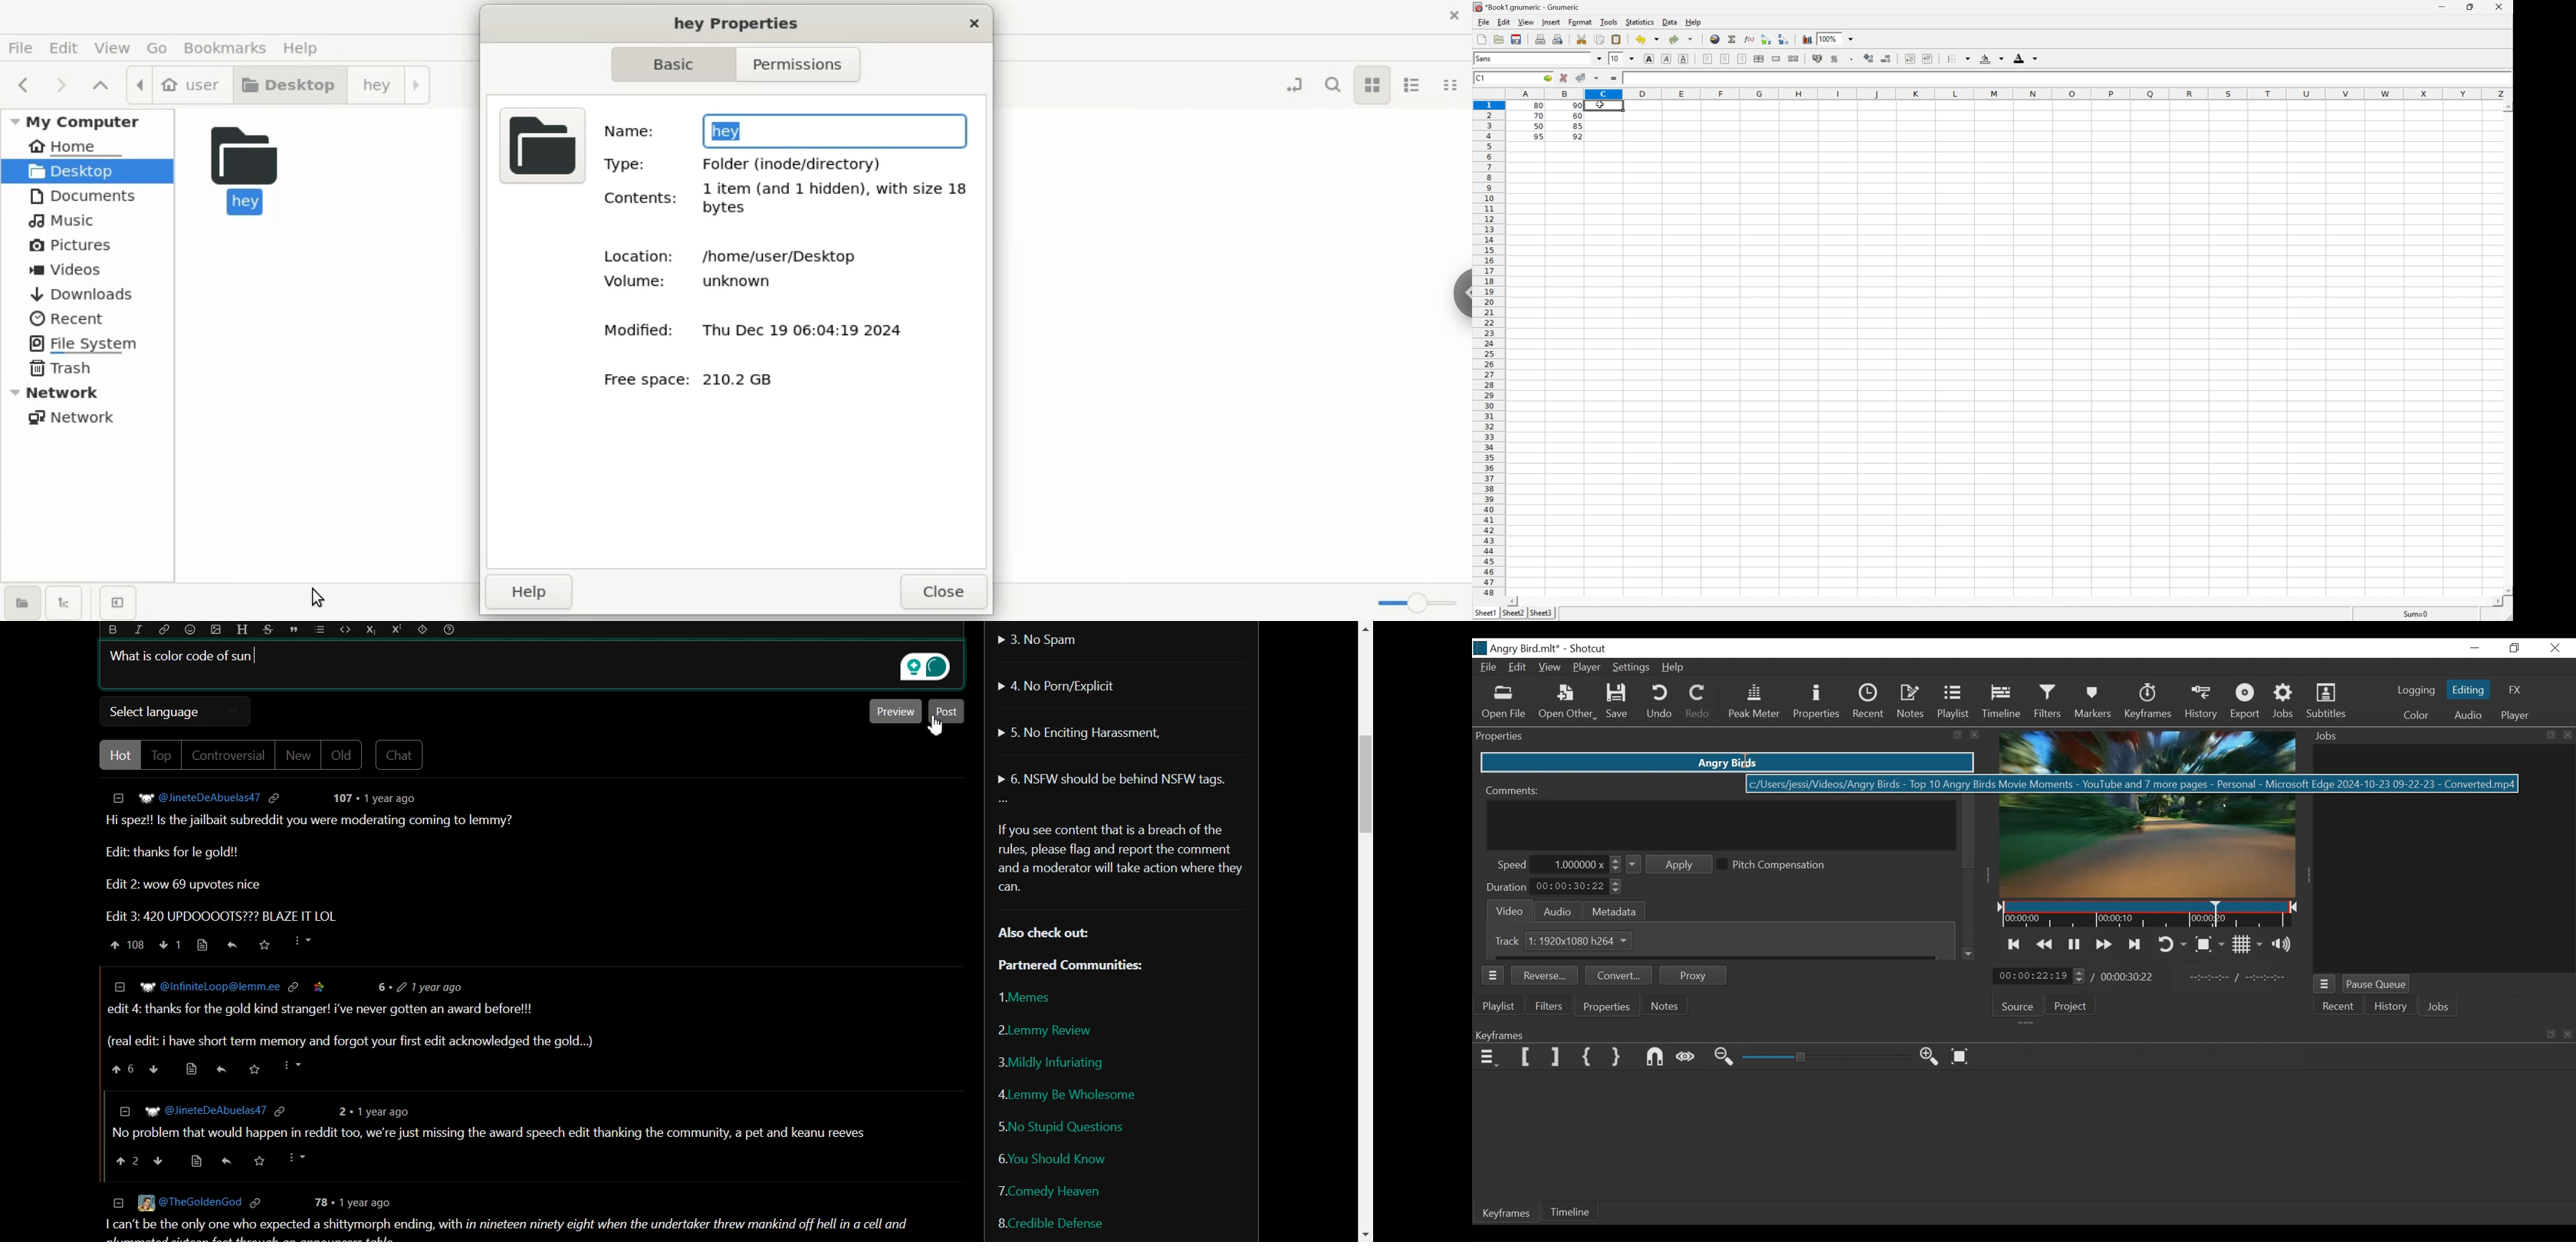 The height and width of the screenshot is (1260, 2576). Describe the element at coordinates (1030, 997) in the screenshot. I see `Memes` at that location.